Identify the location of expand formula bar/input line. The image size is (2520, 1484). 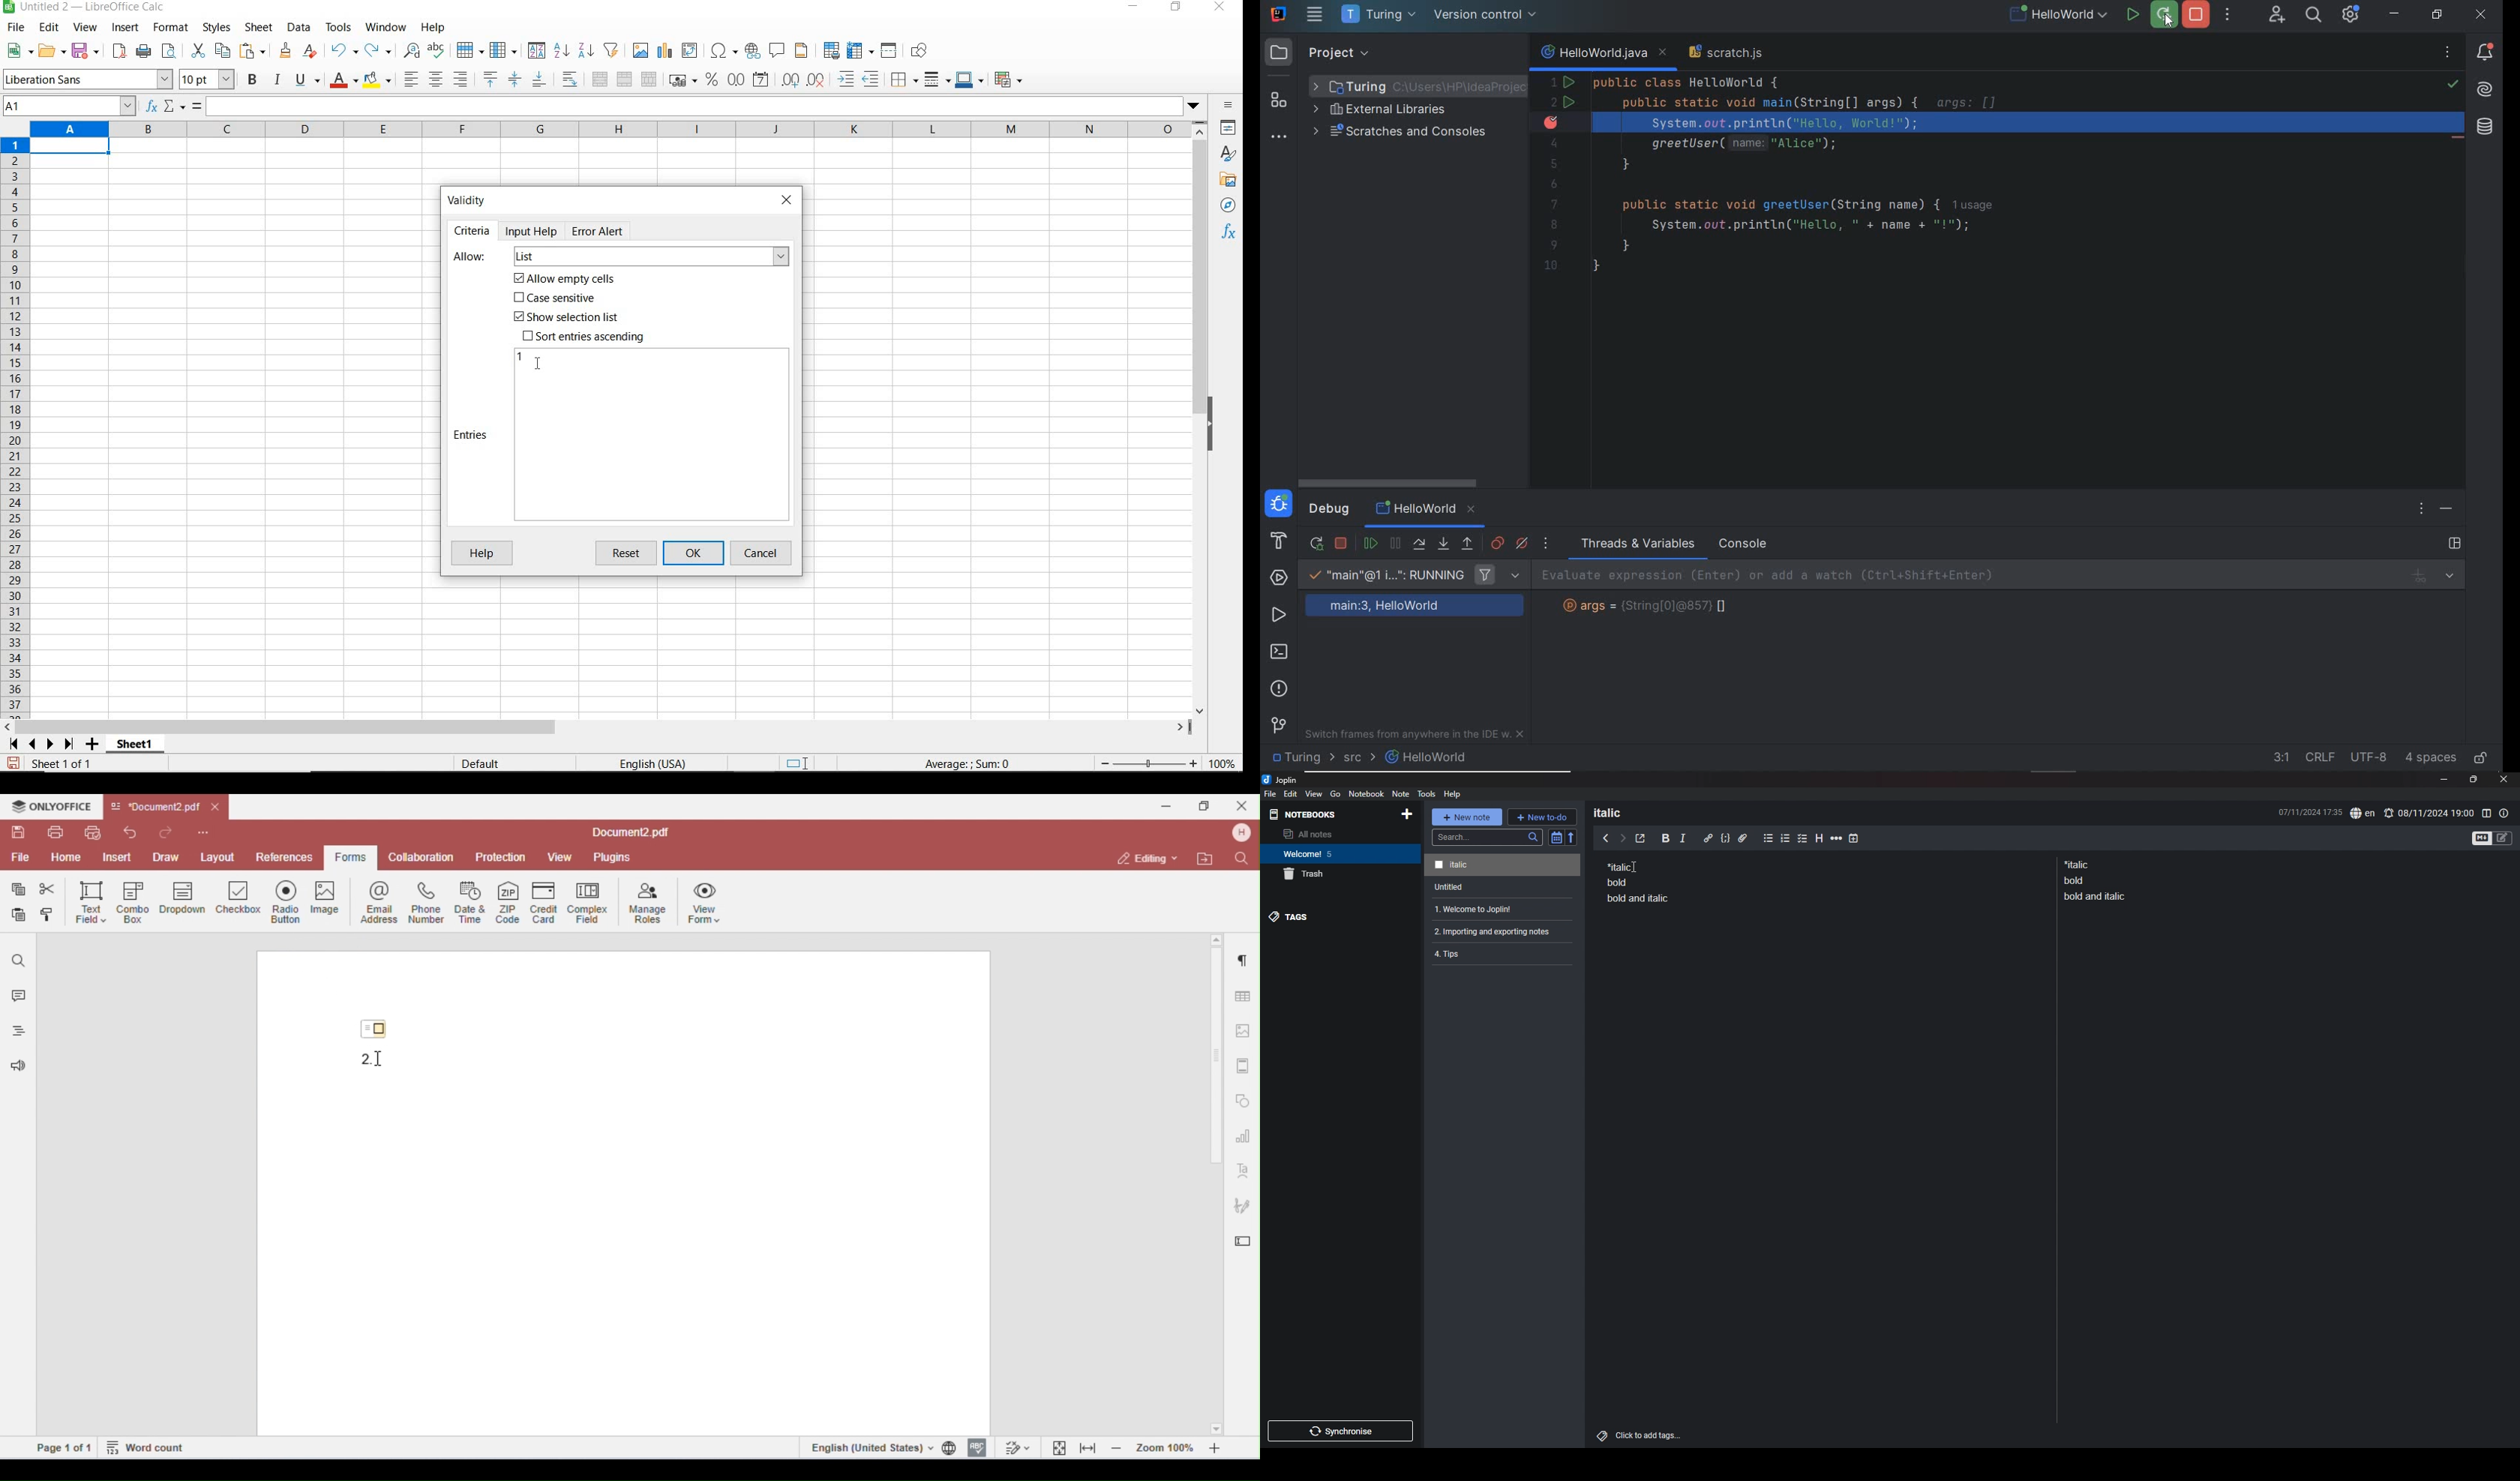
(691, 107).